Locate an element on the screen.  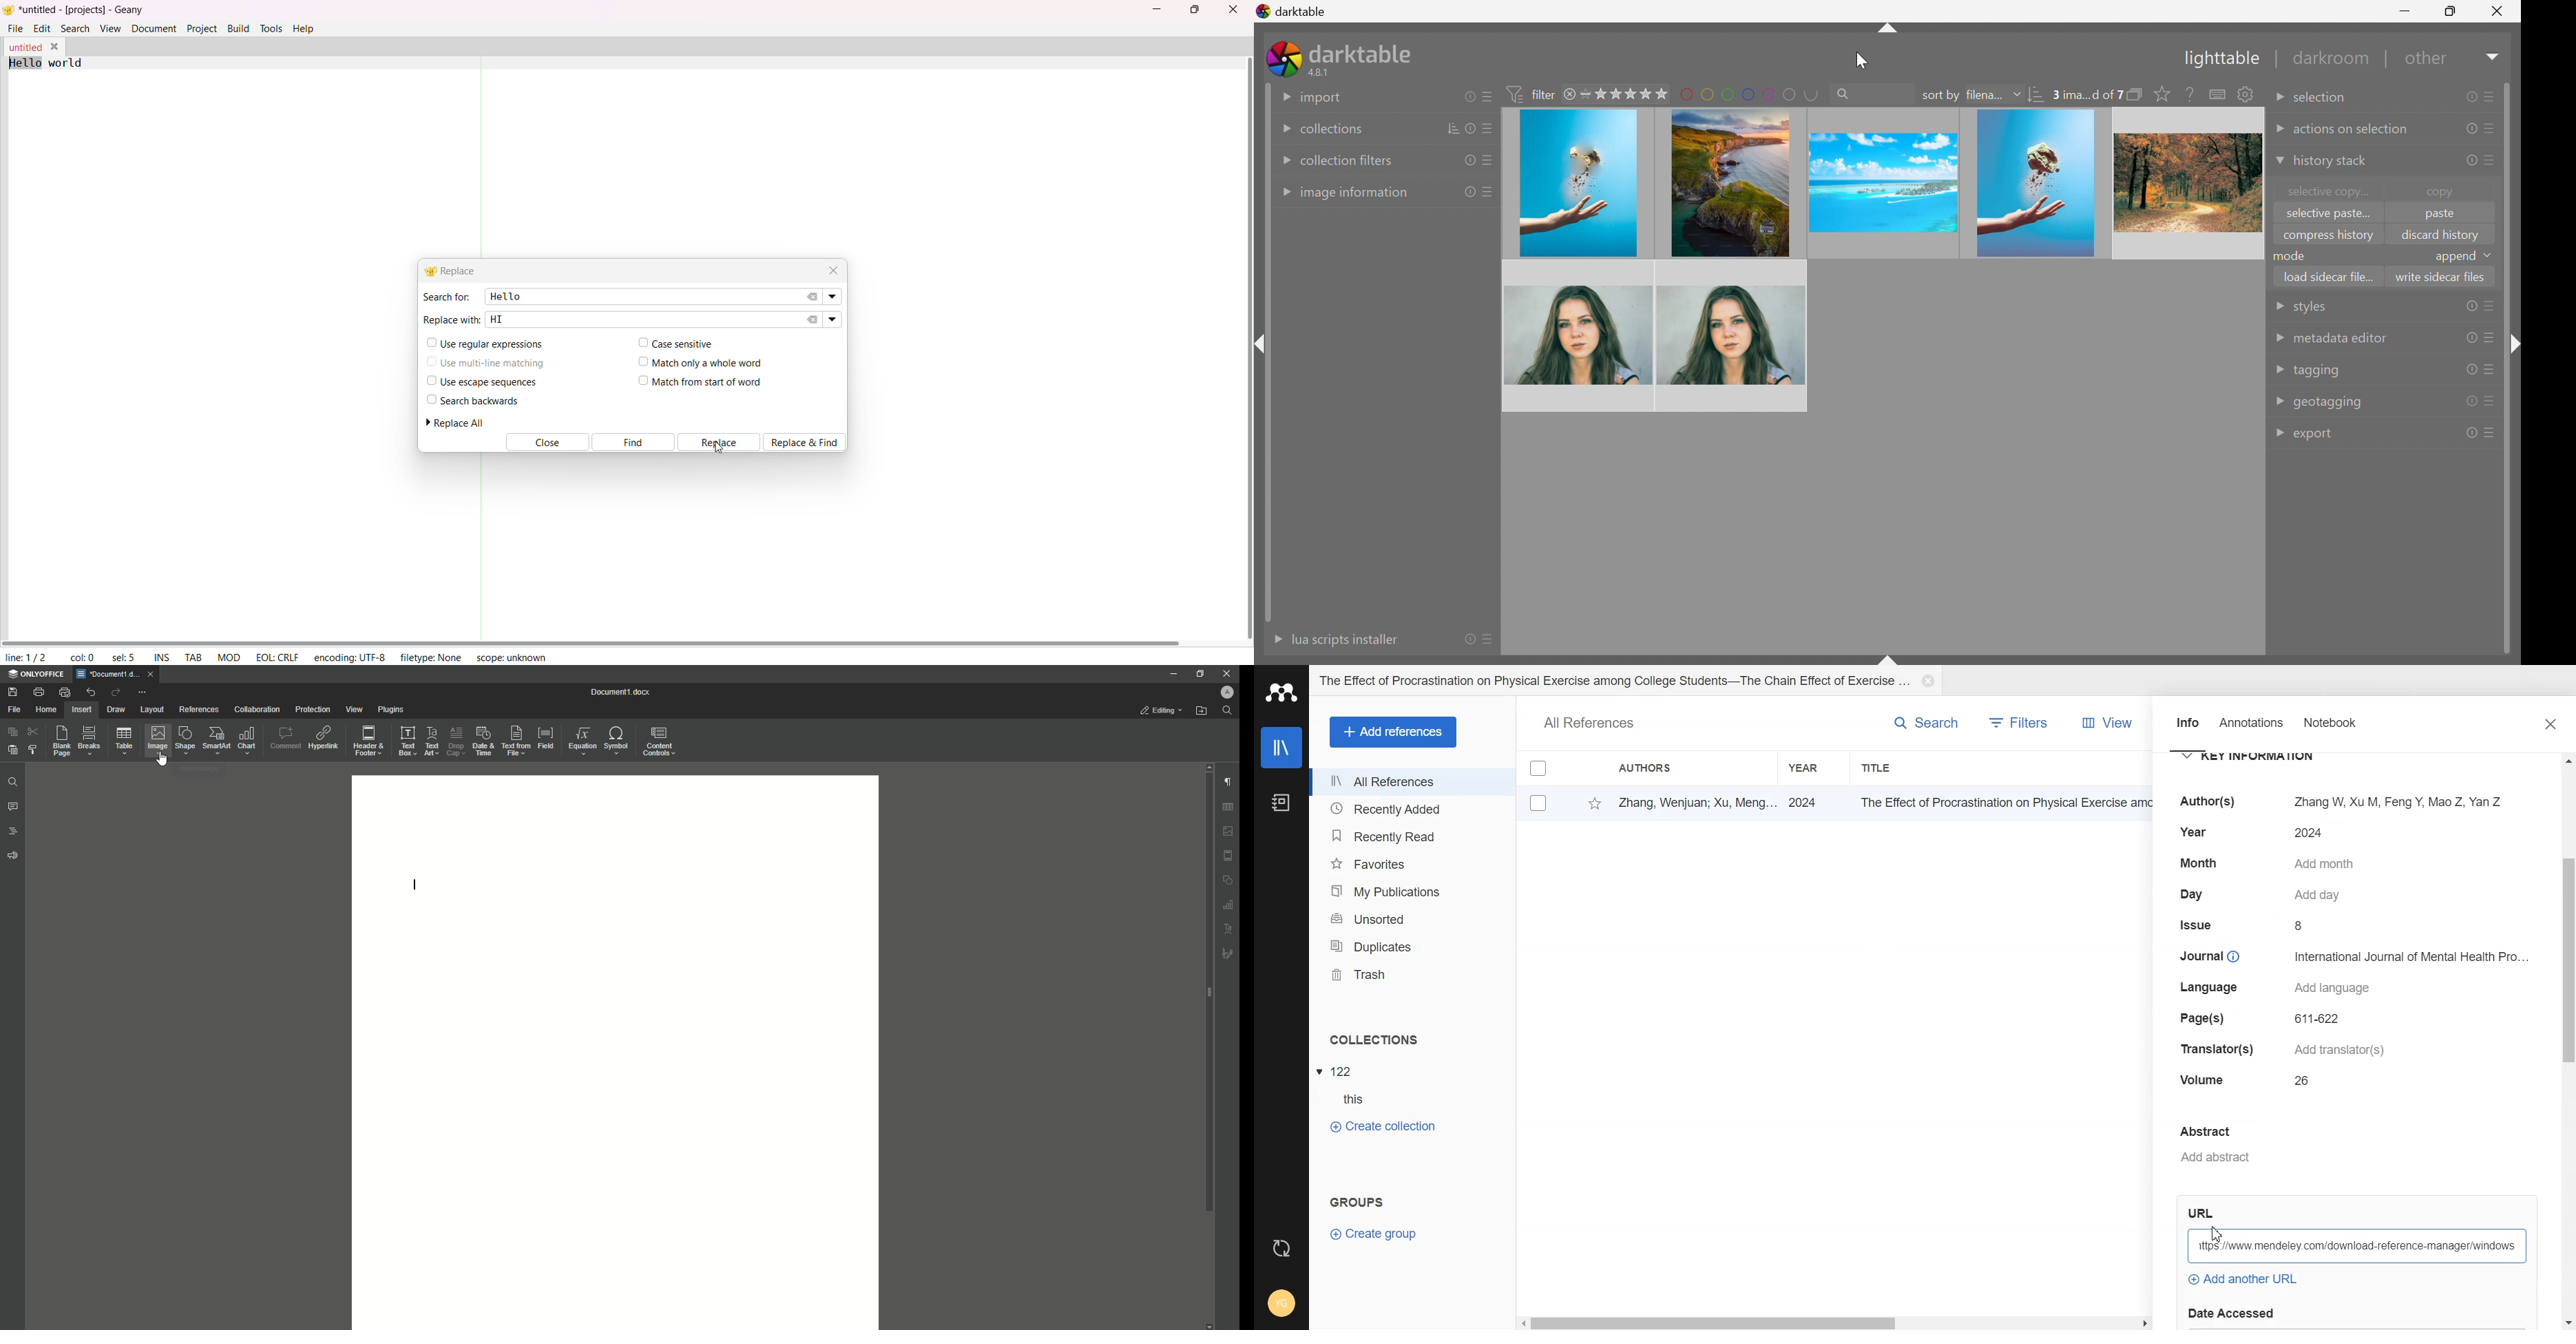
styles is located at coordinates (2308, 309).